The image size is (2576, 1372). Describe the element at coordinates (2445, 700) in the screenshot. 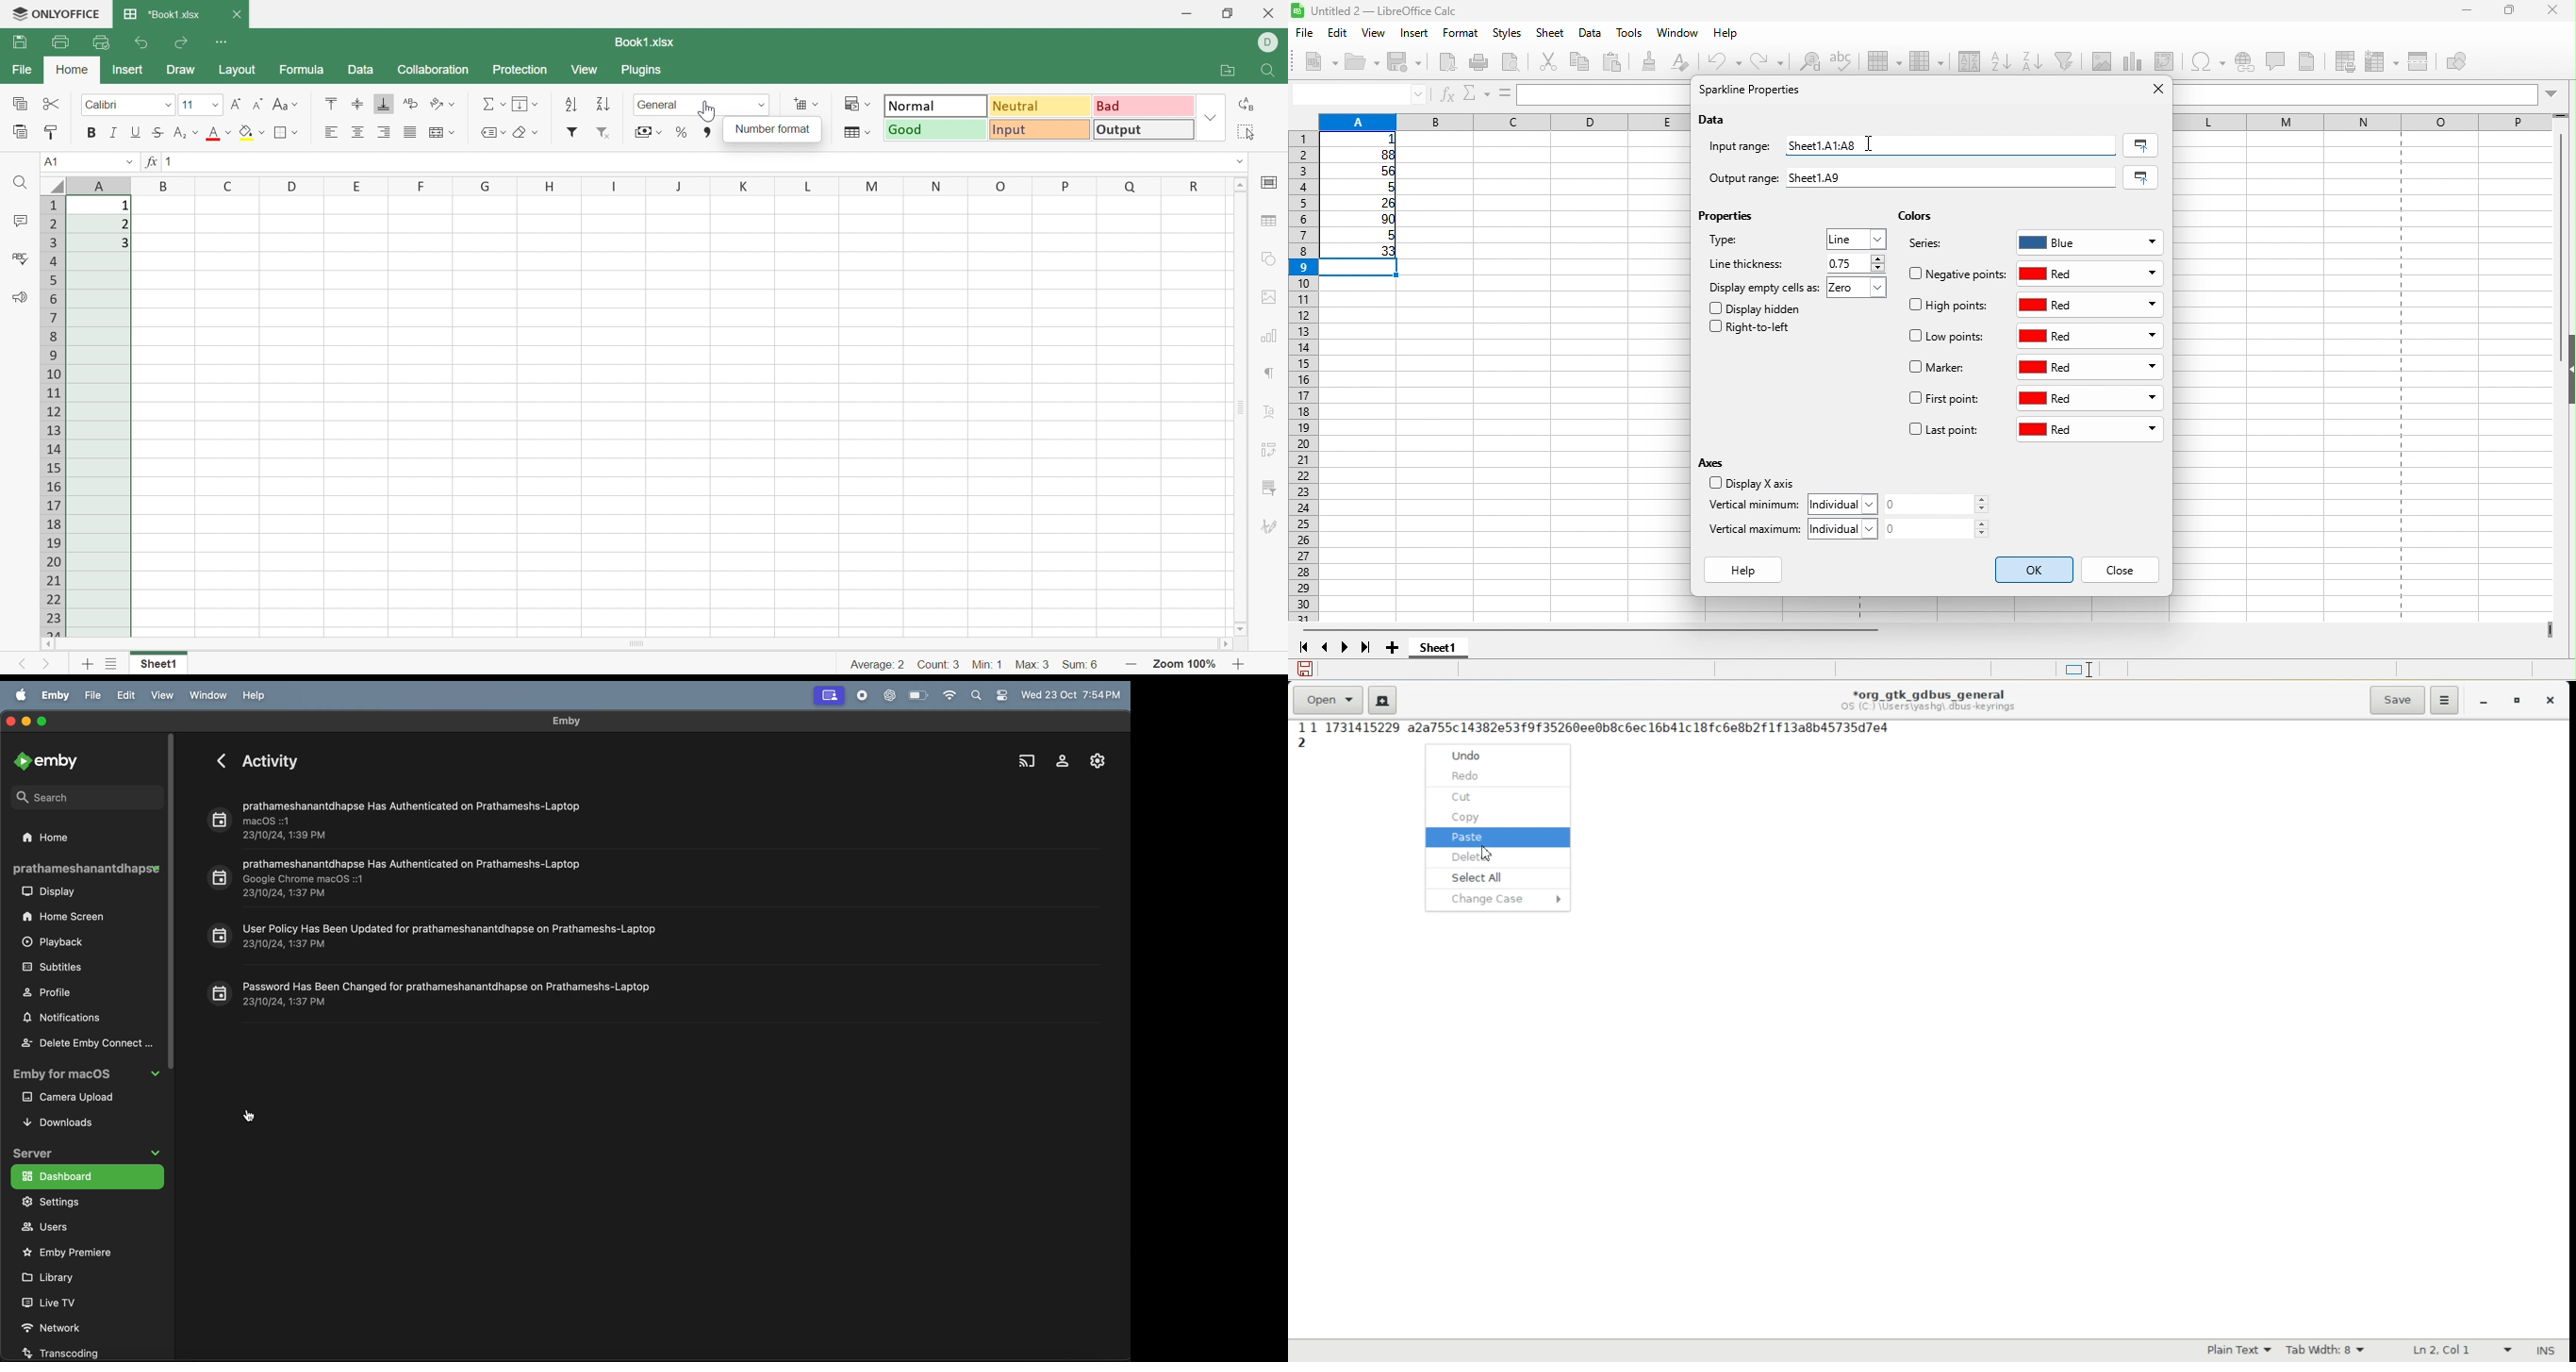

I see `Hamburger Settings` at that location.